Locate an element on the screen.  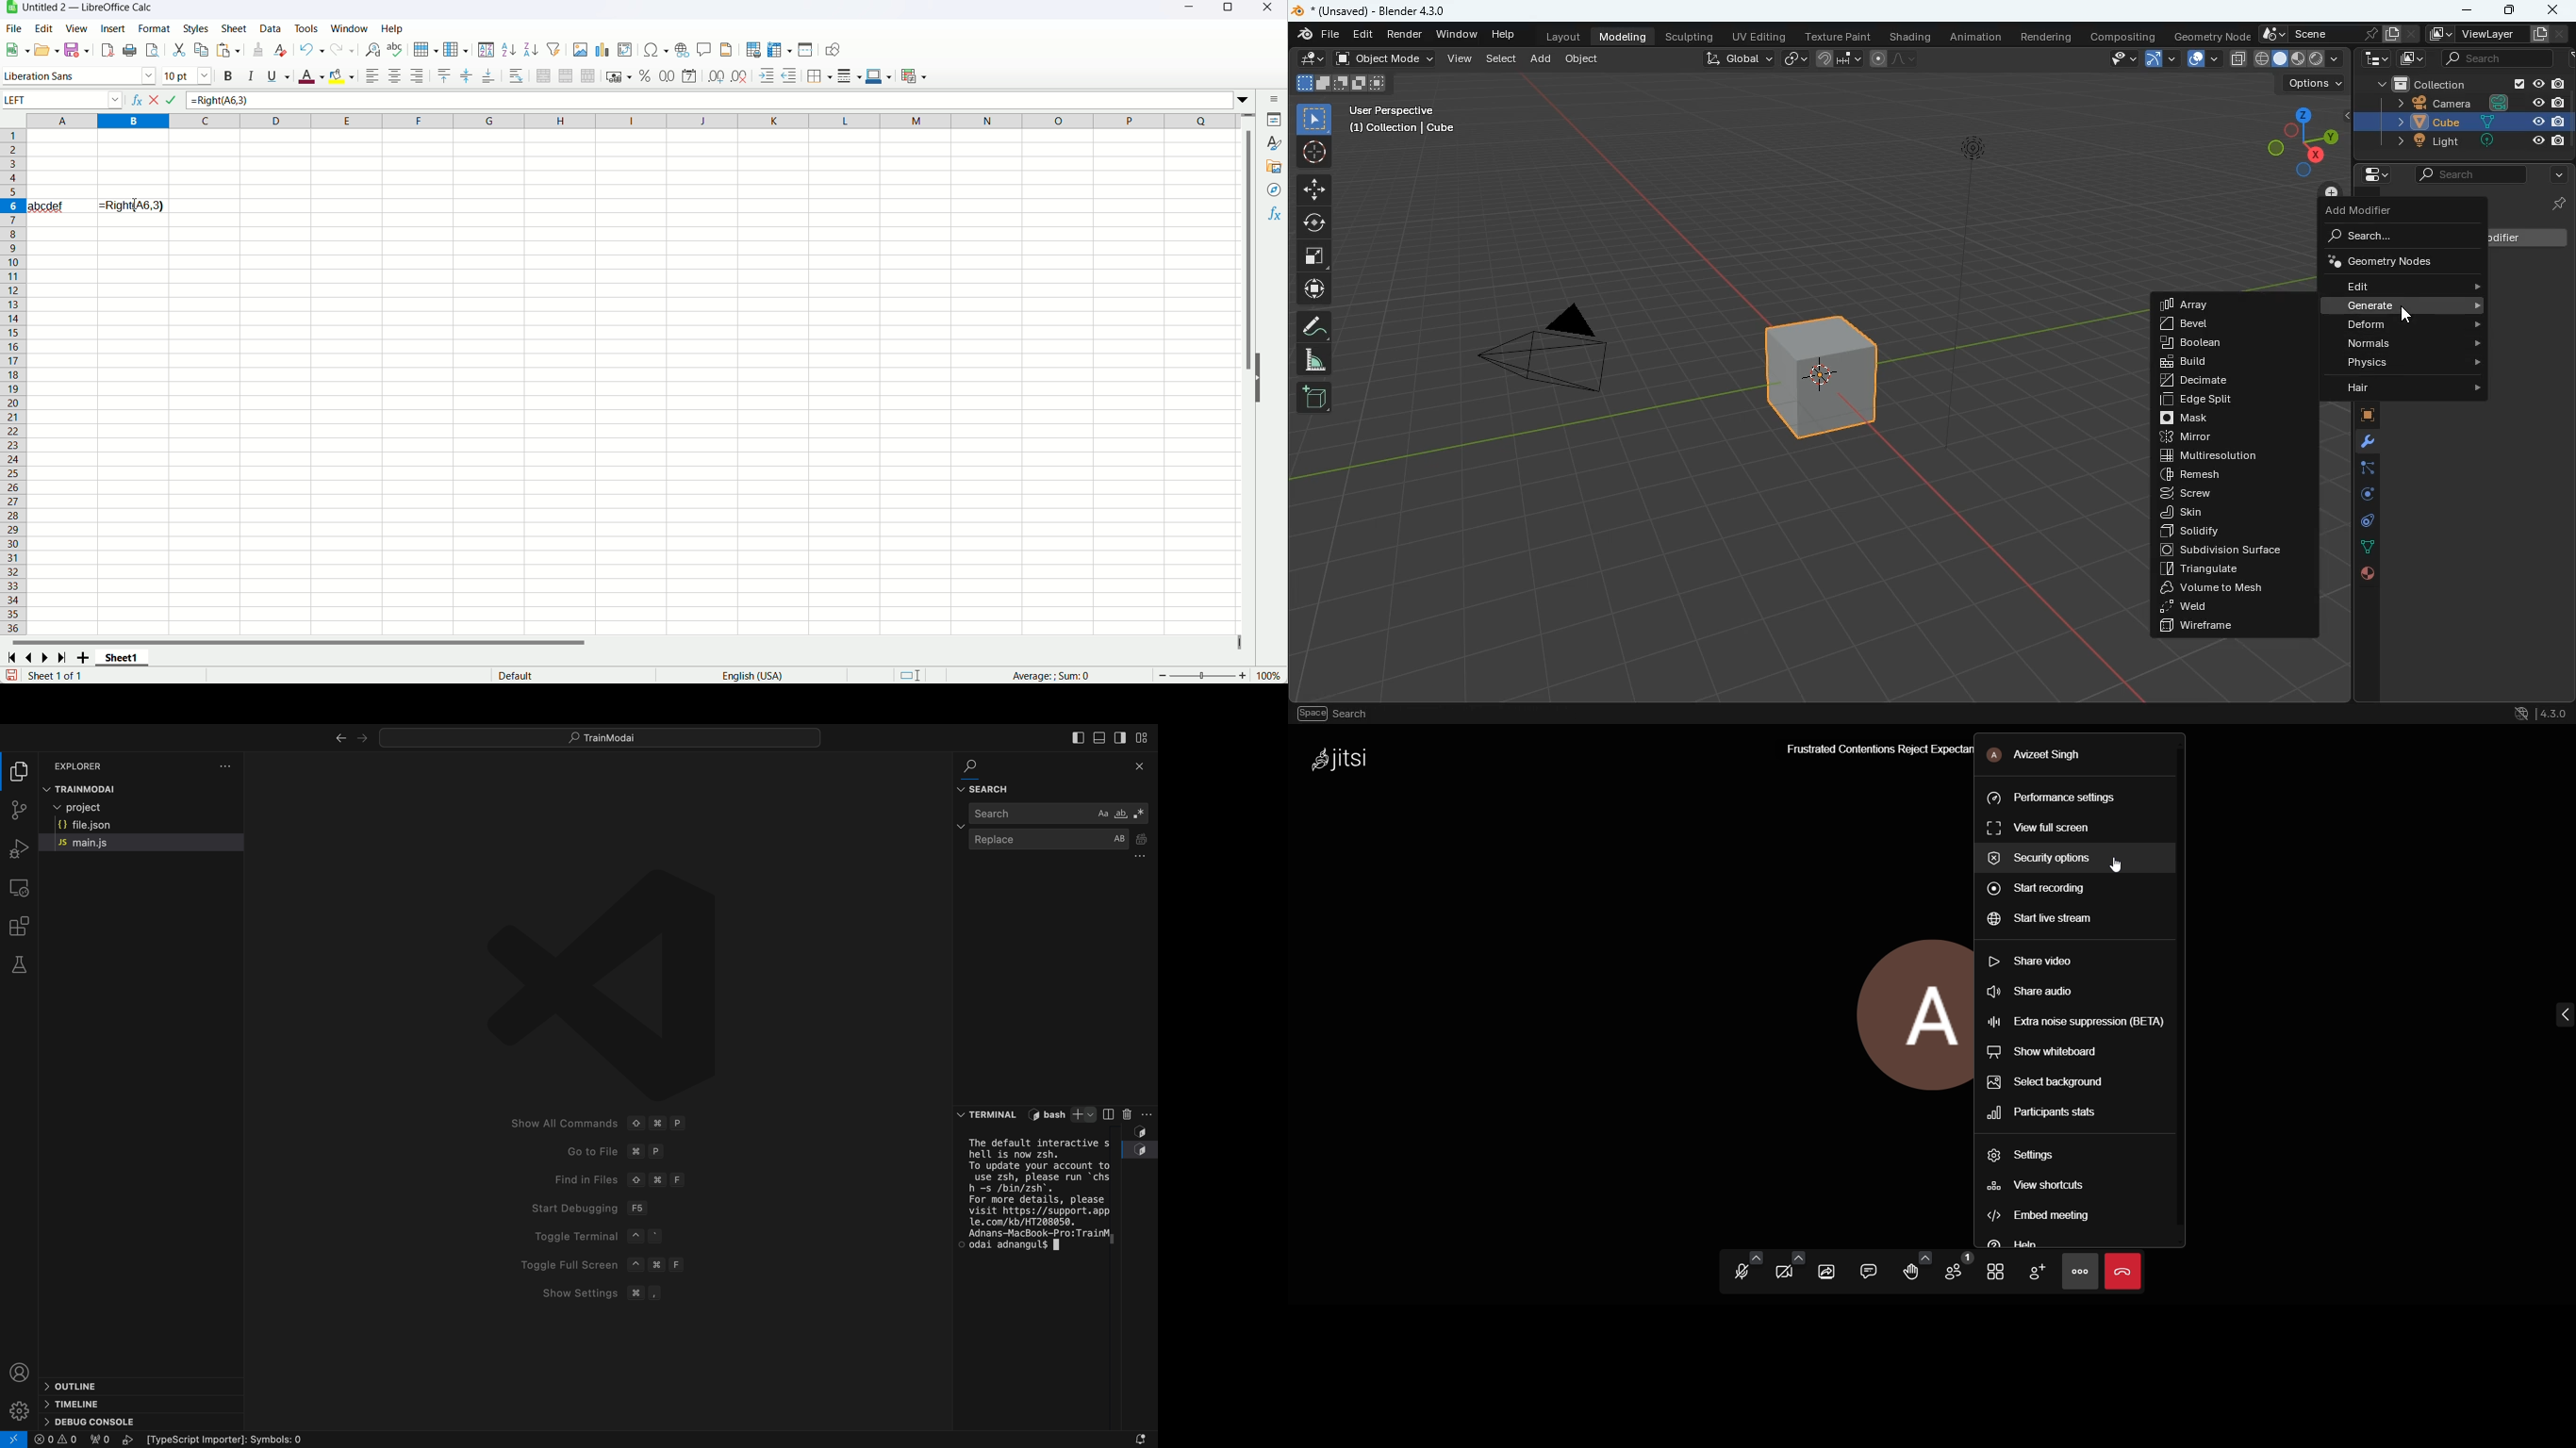
define print area is located at coordinates (752, 50).